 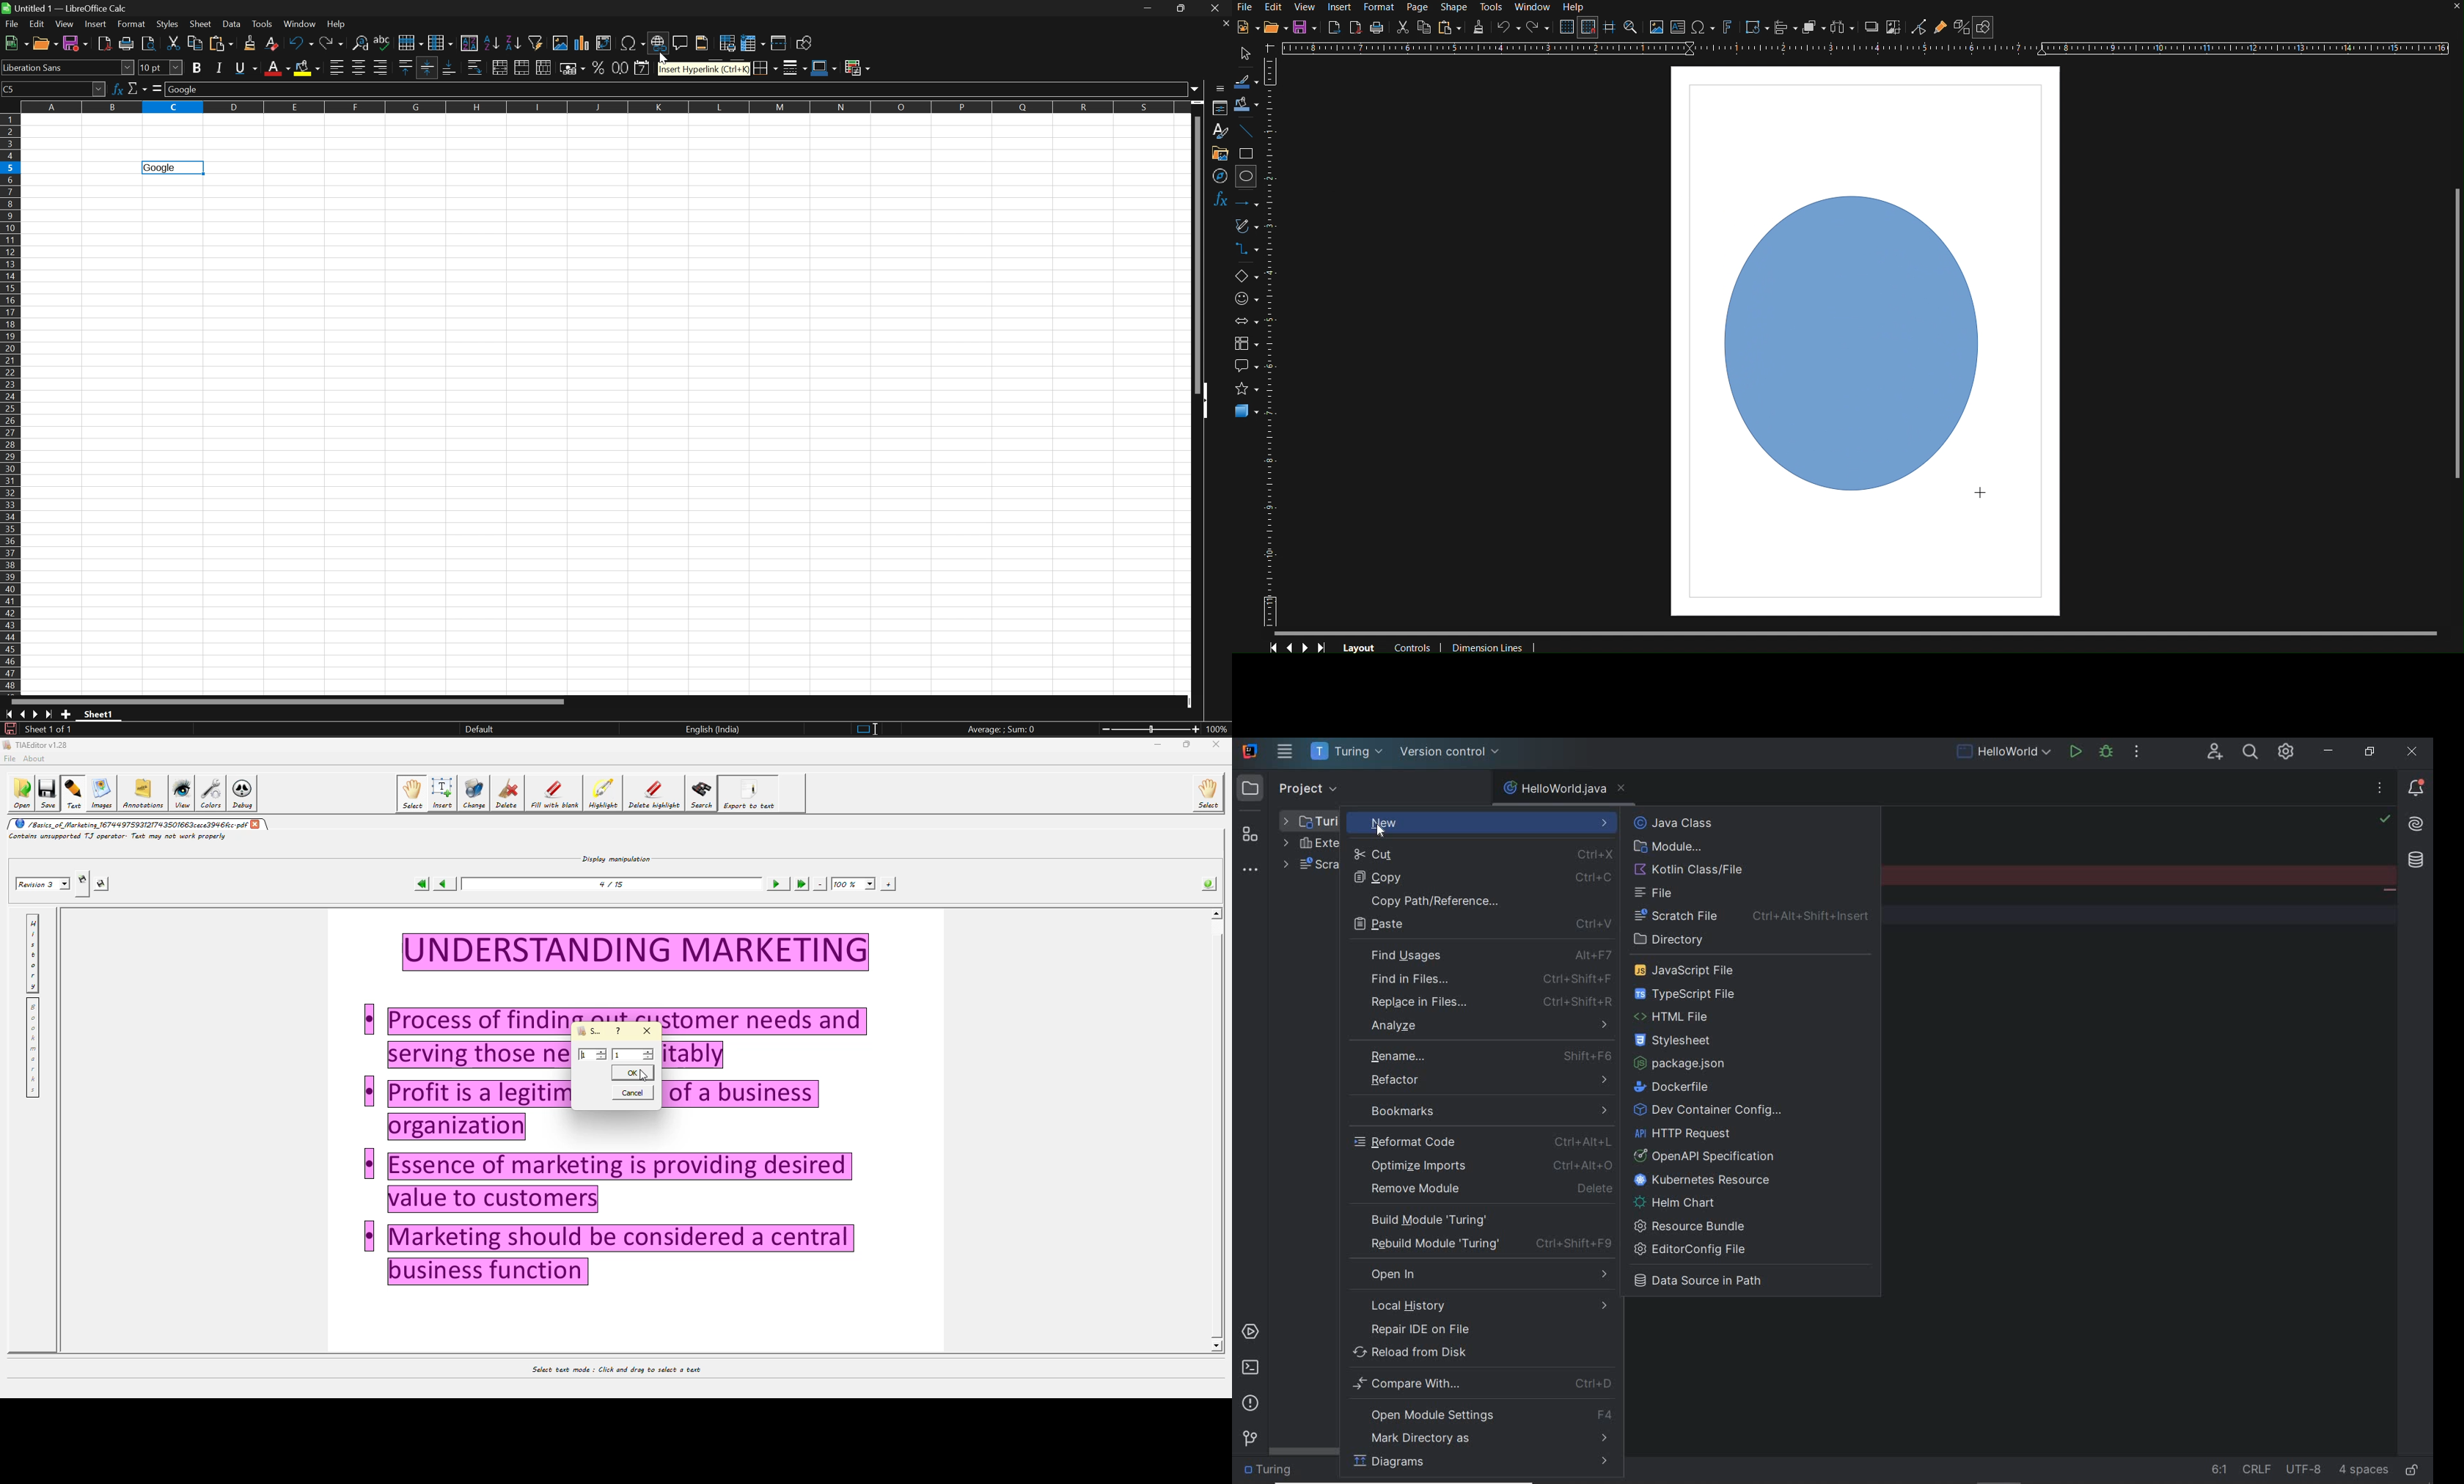 I want to click on Sheet, so click(x=201, y=24).